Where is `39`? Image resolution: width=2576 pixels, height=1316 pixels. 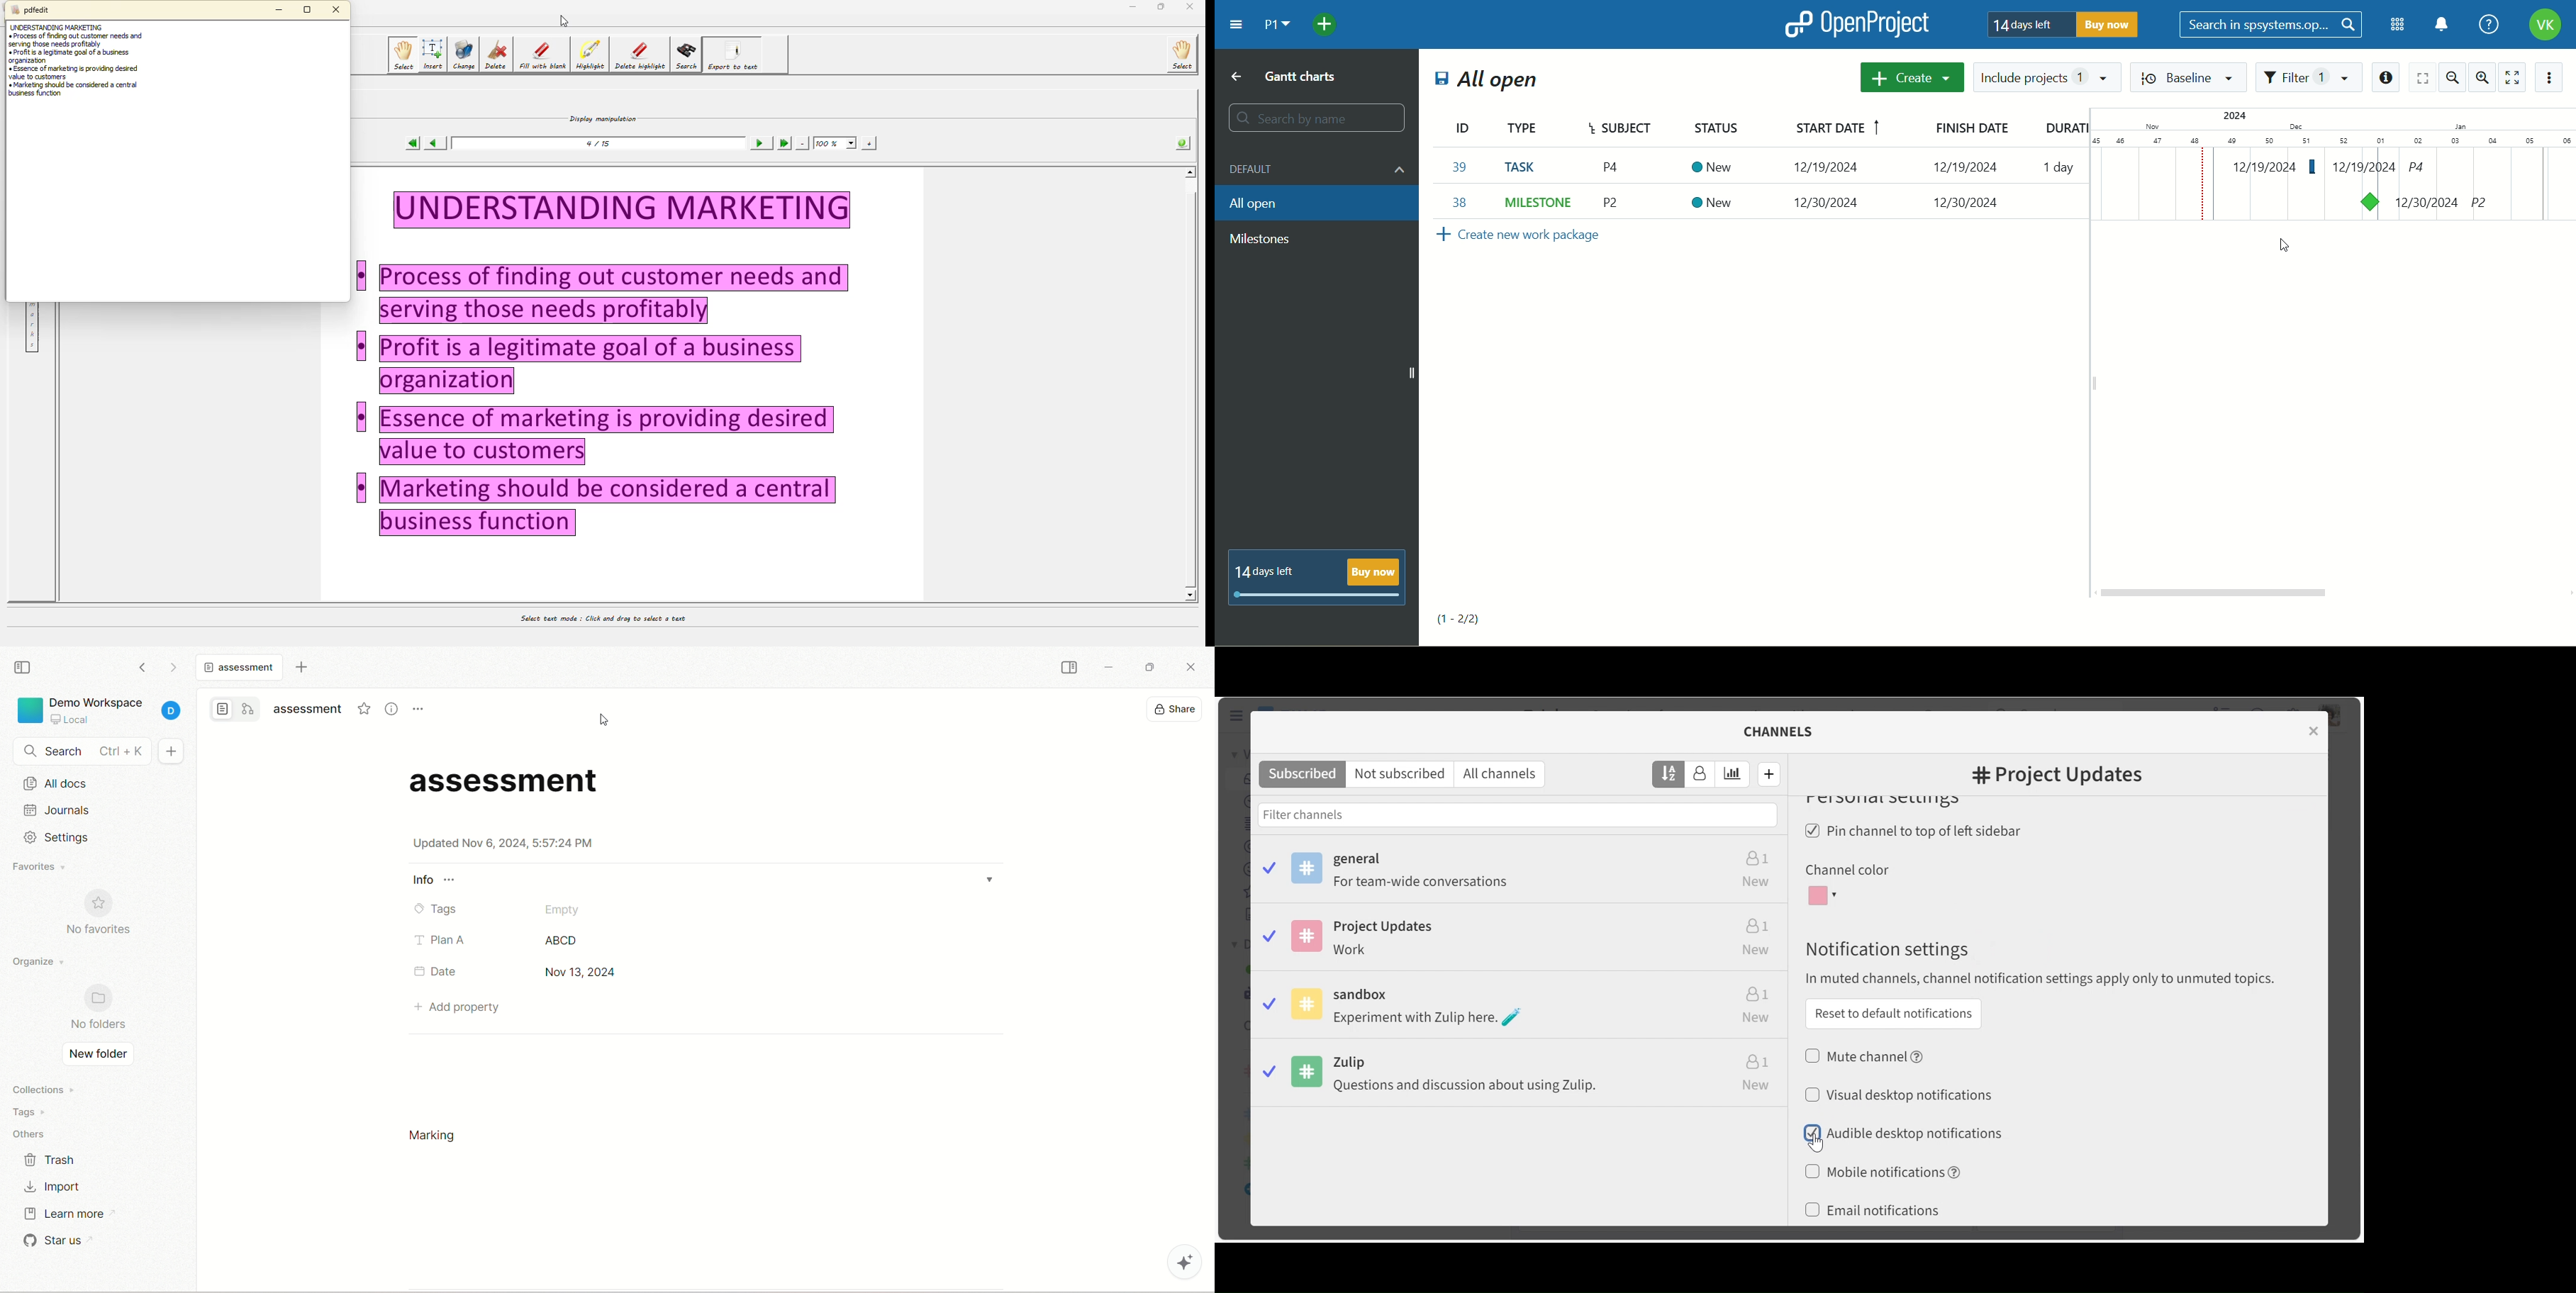 39 is located at coordinates (1464, 201).